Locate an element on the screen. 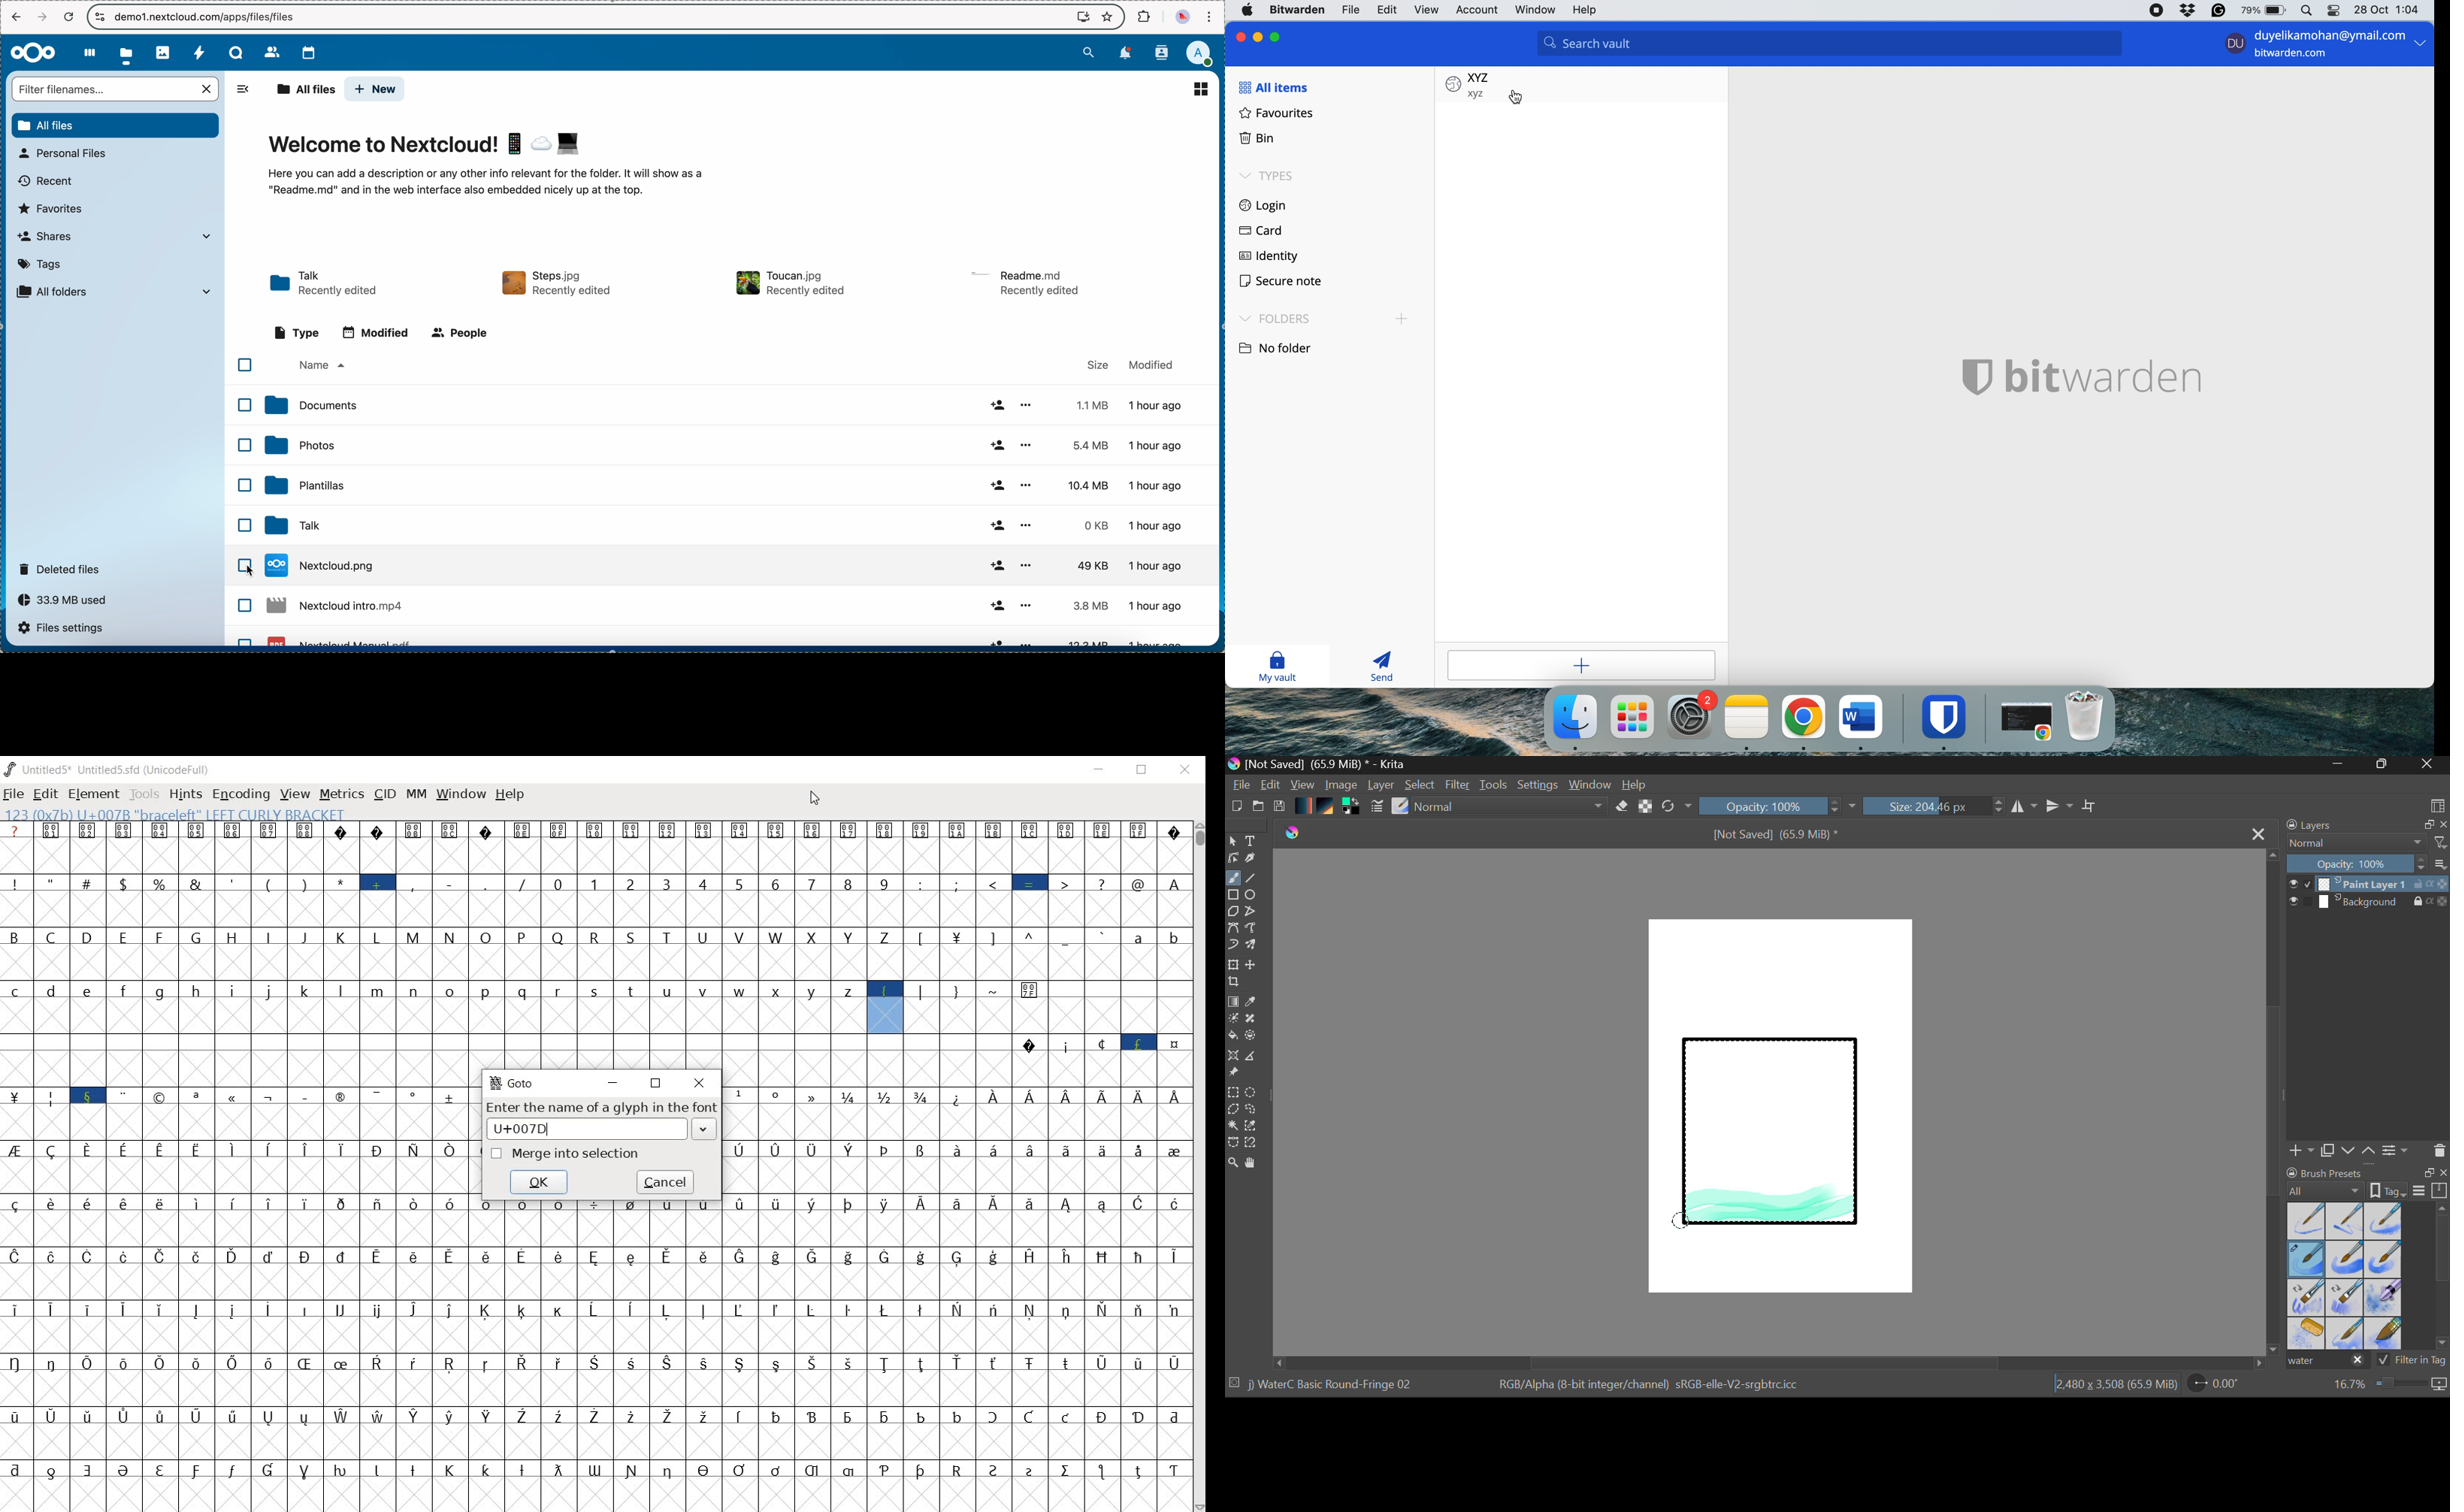 The image size is (2464, 1512). saved password is located at coordinates (1468, 84).